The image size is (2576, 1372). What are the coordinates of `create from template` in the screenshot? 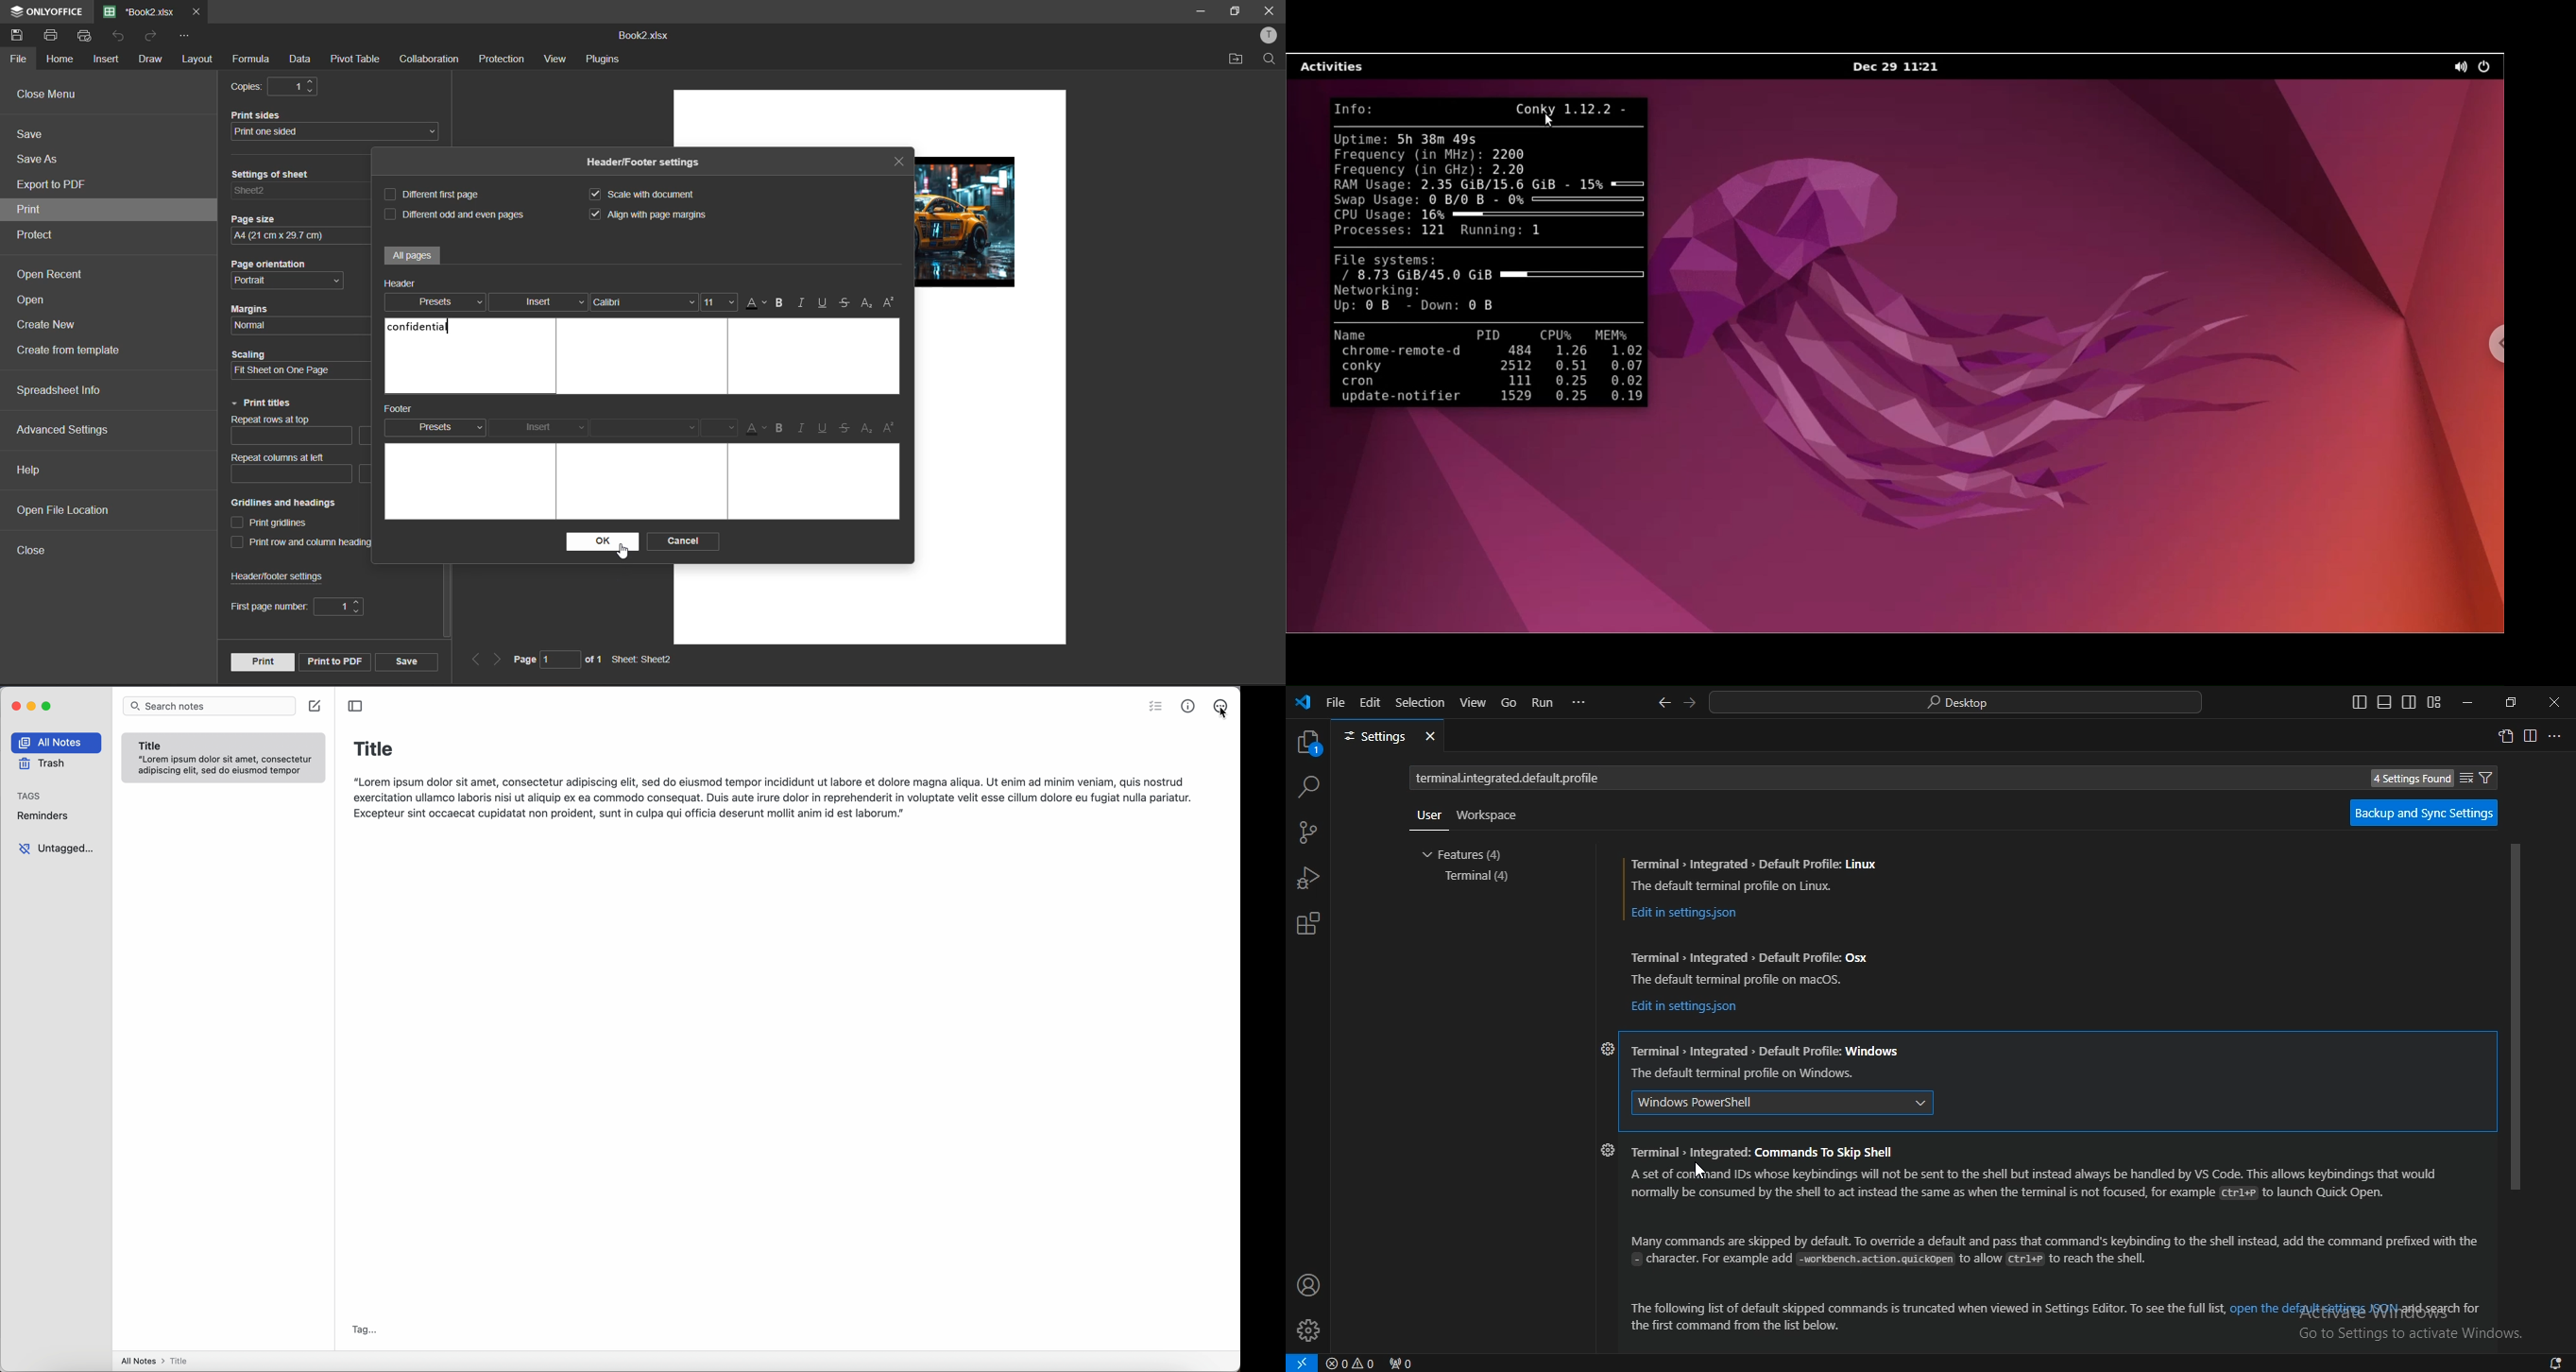 It's located at (76, 351).